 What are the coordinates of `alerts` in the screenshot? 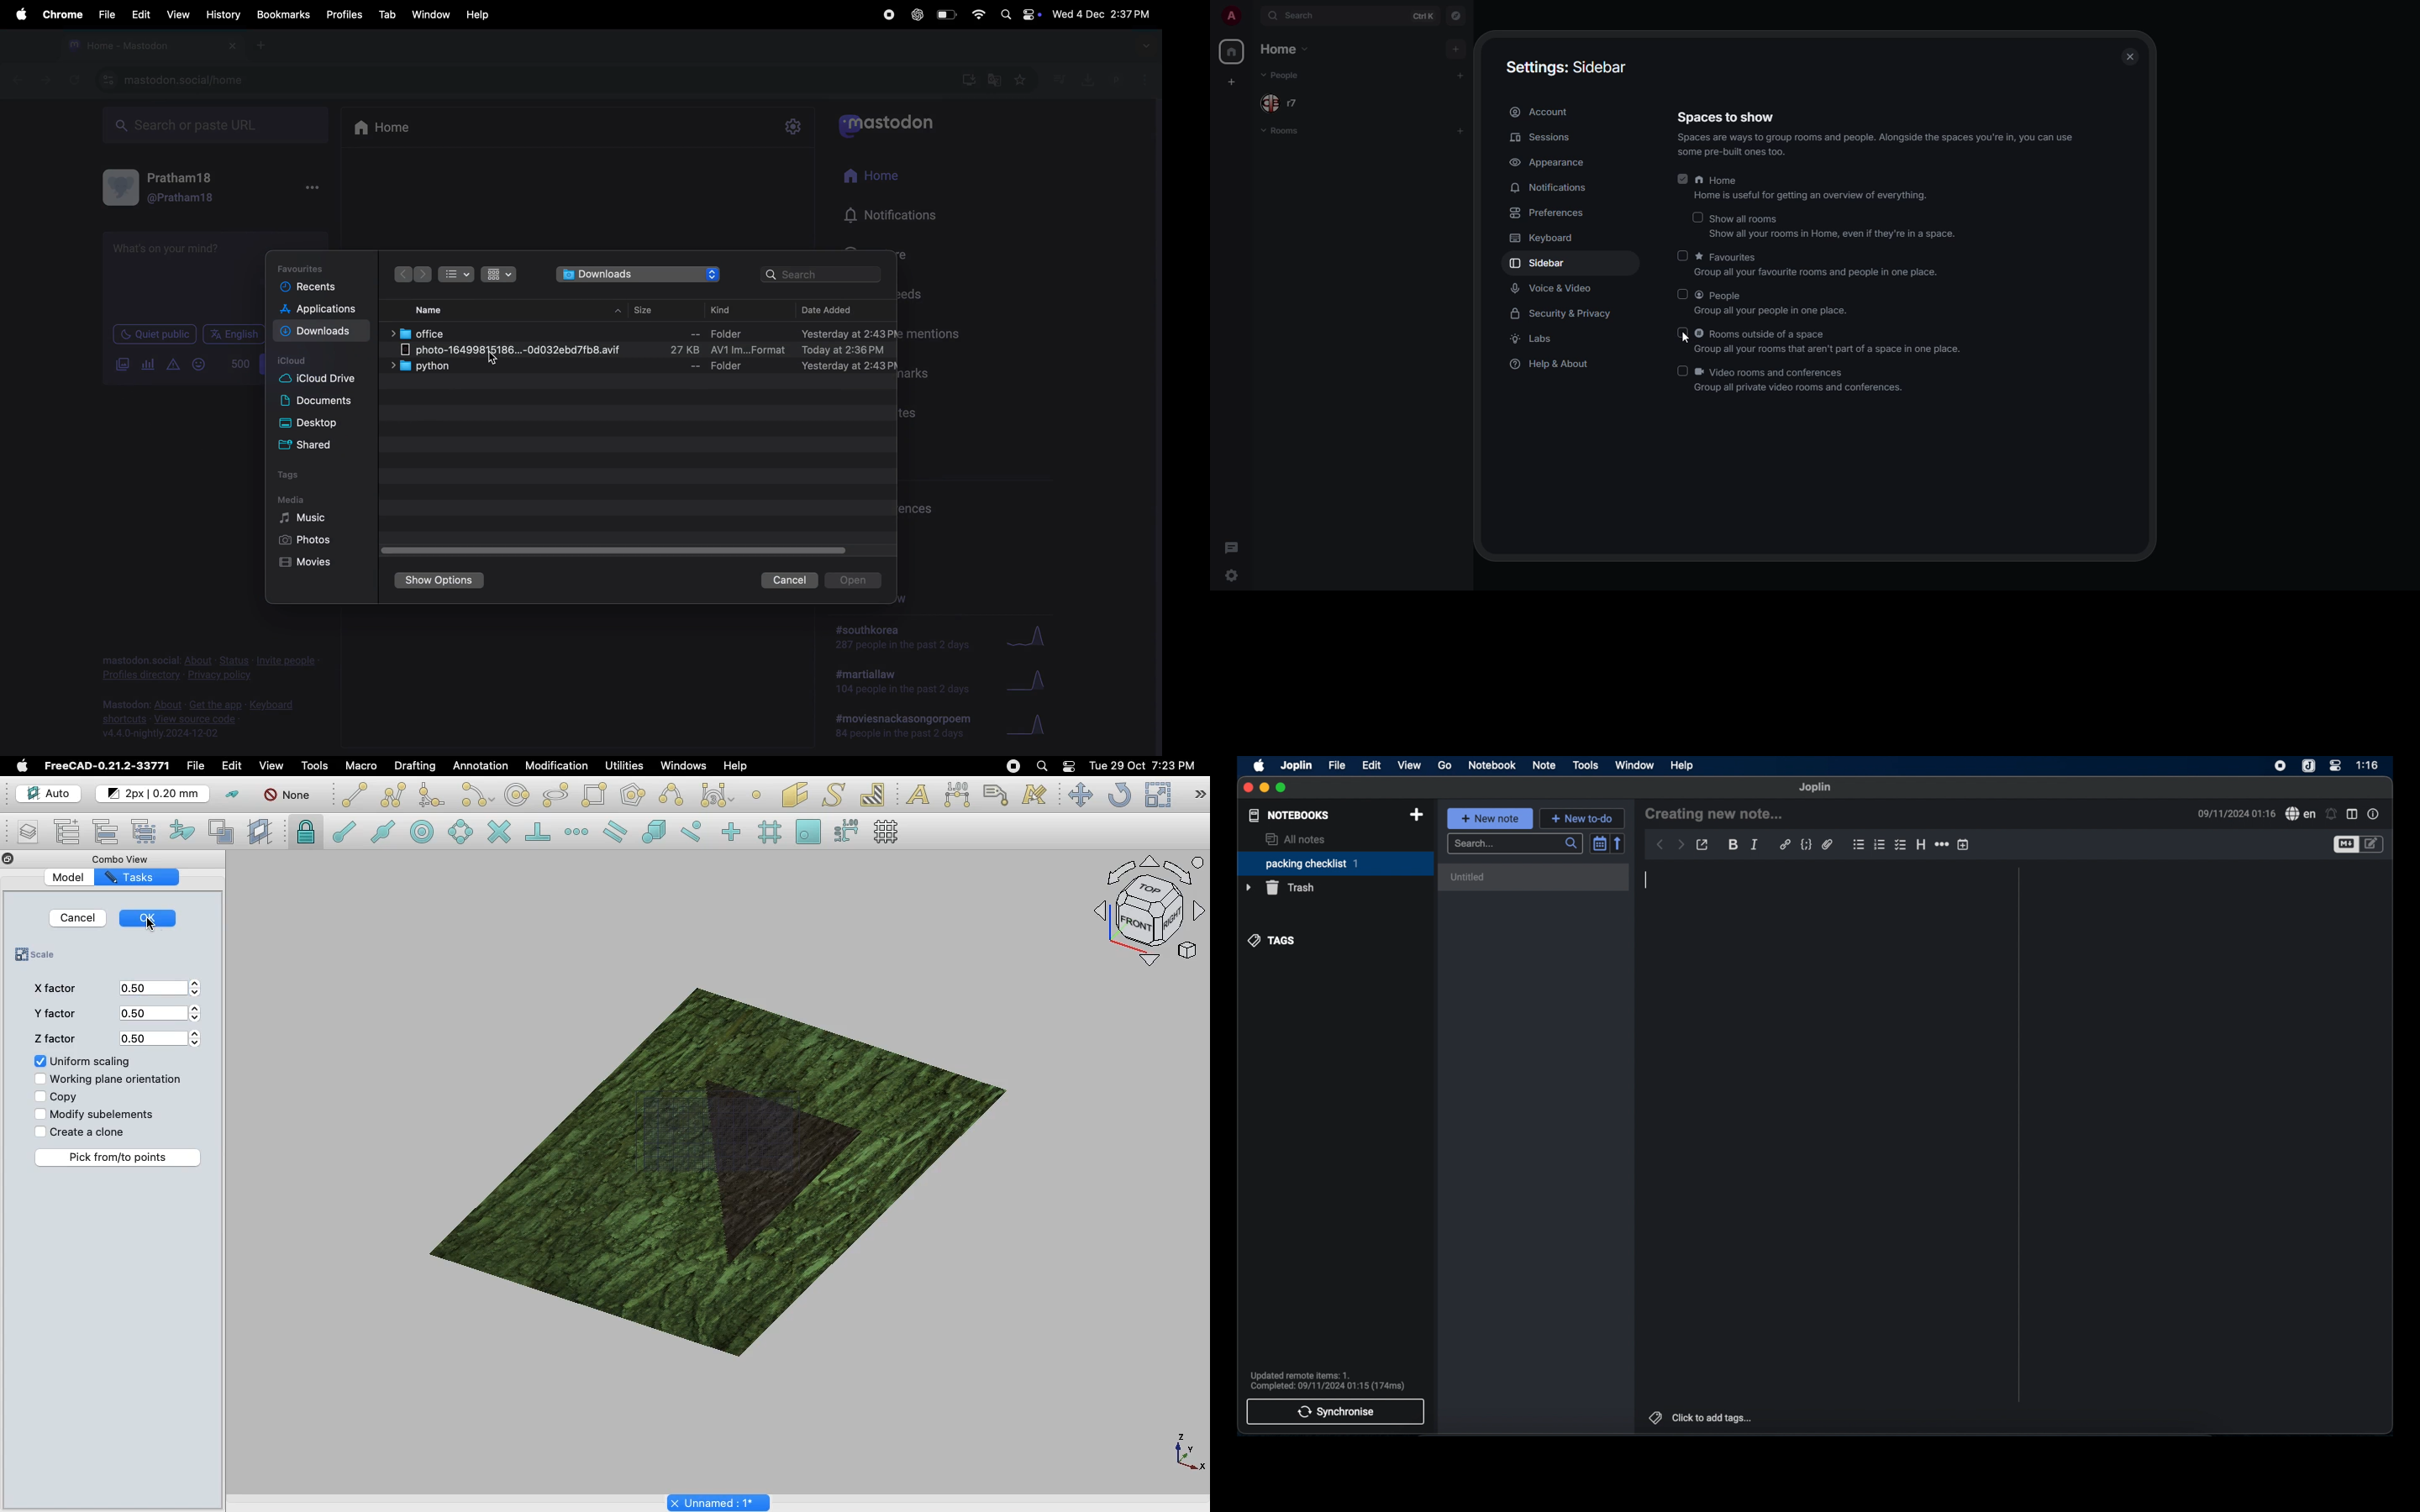 It's located at (172, 365).